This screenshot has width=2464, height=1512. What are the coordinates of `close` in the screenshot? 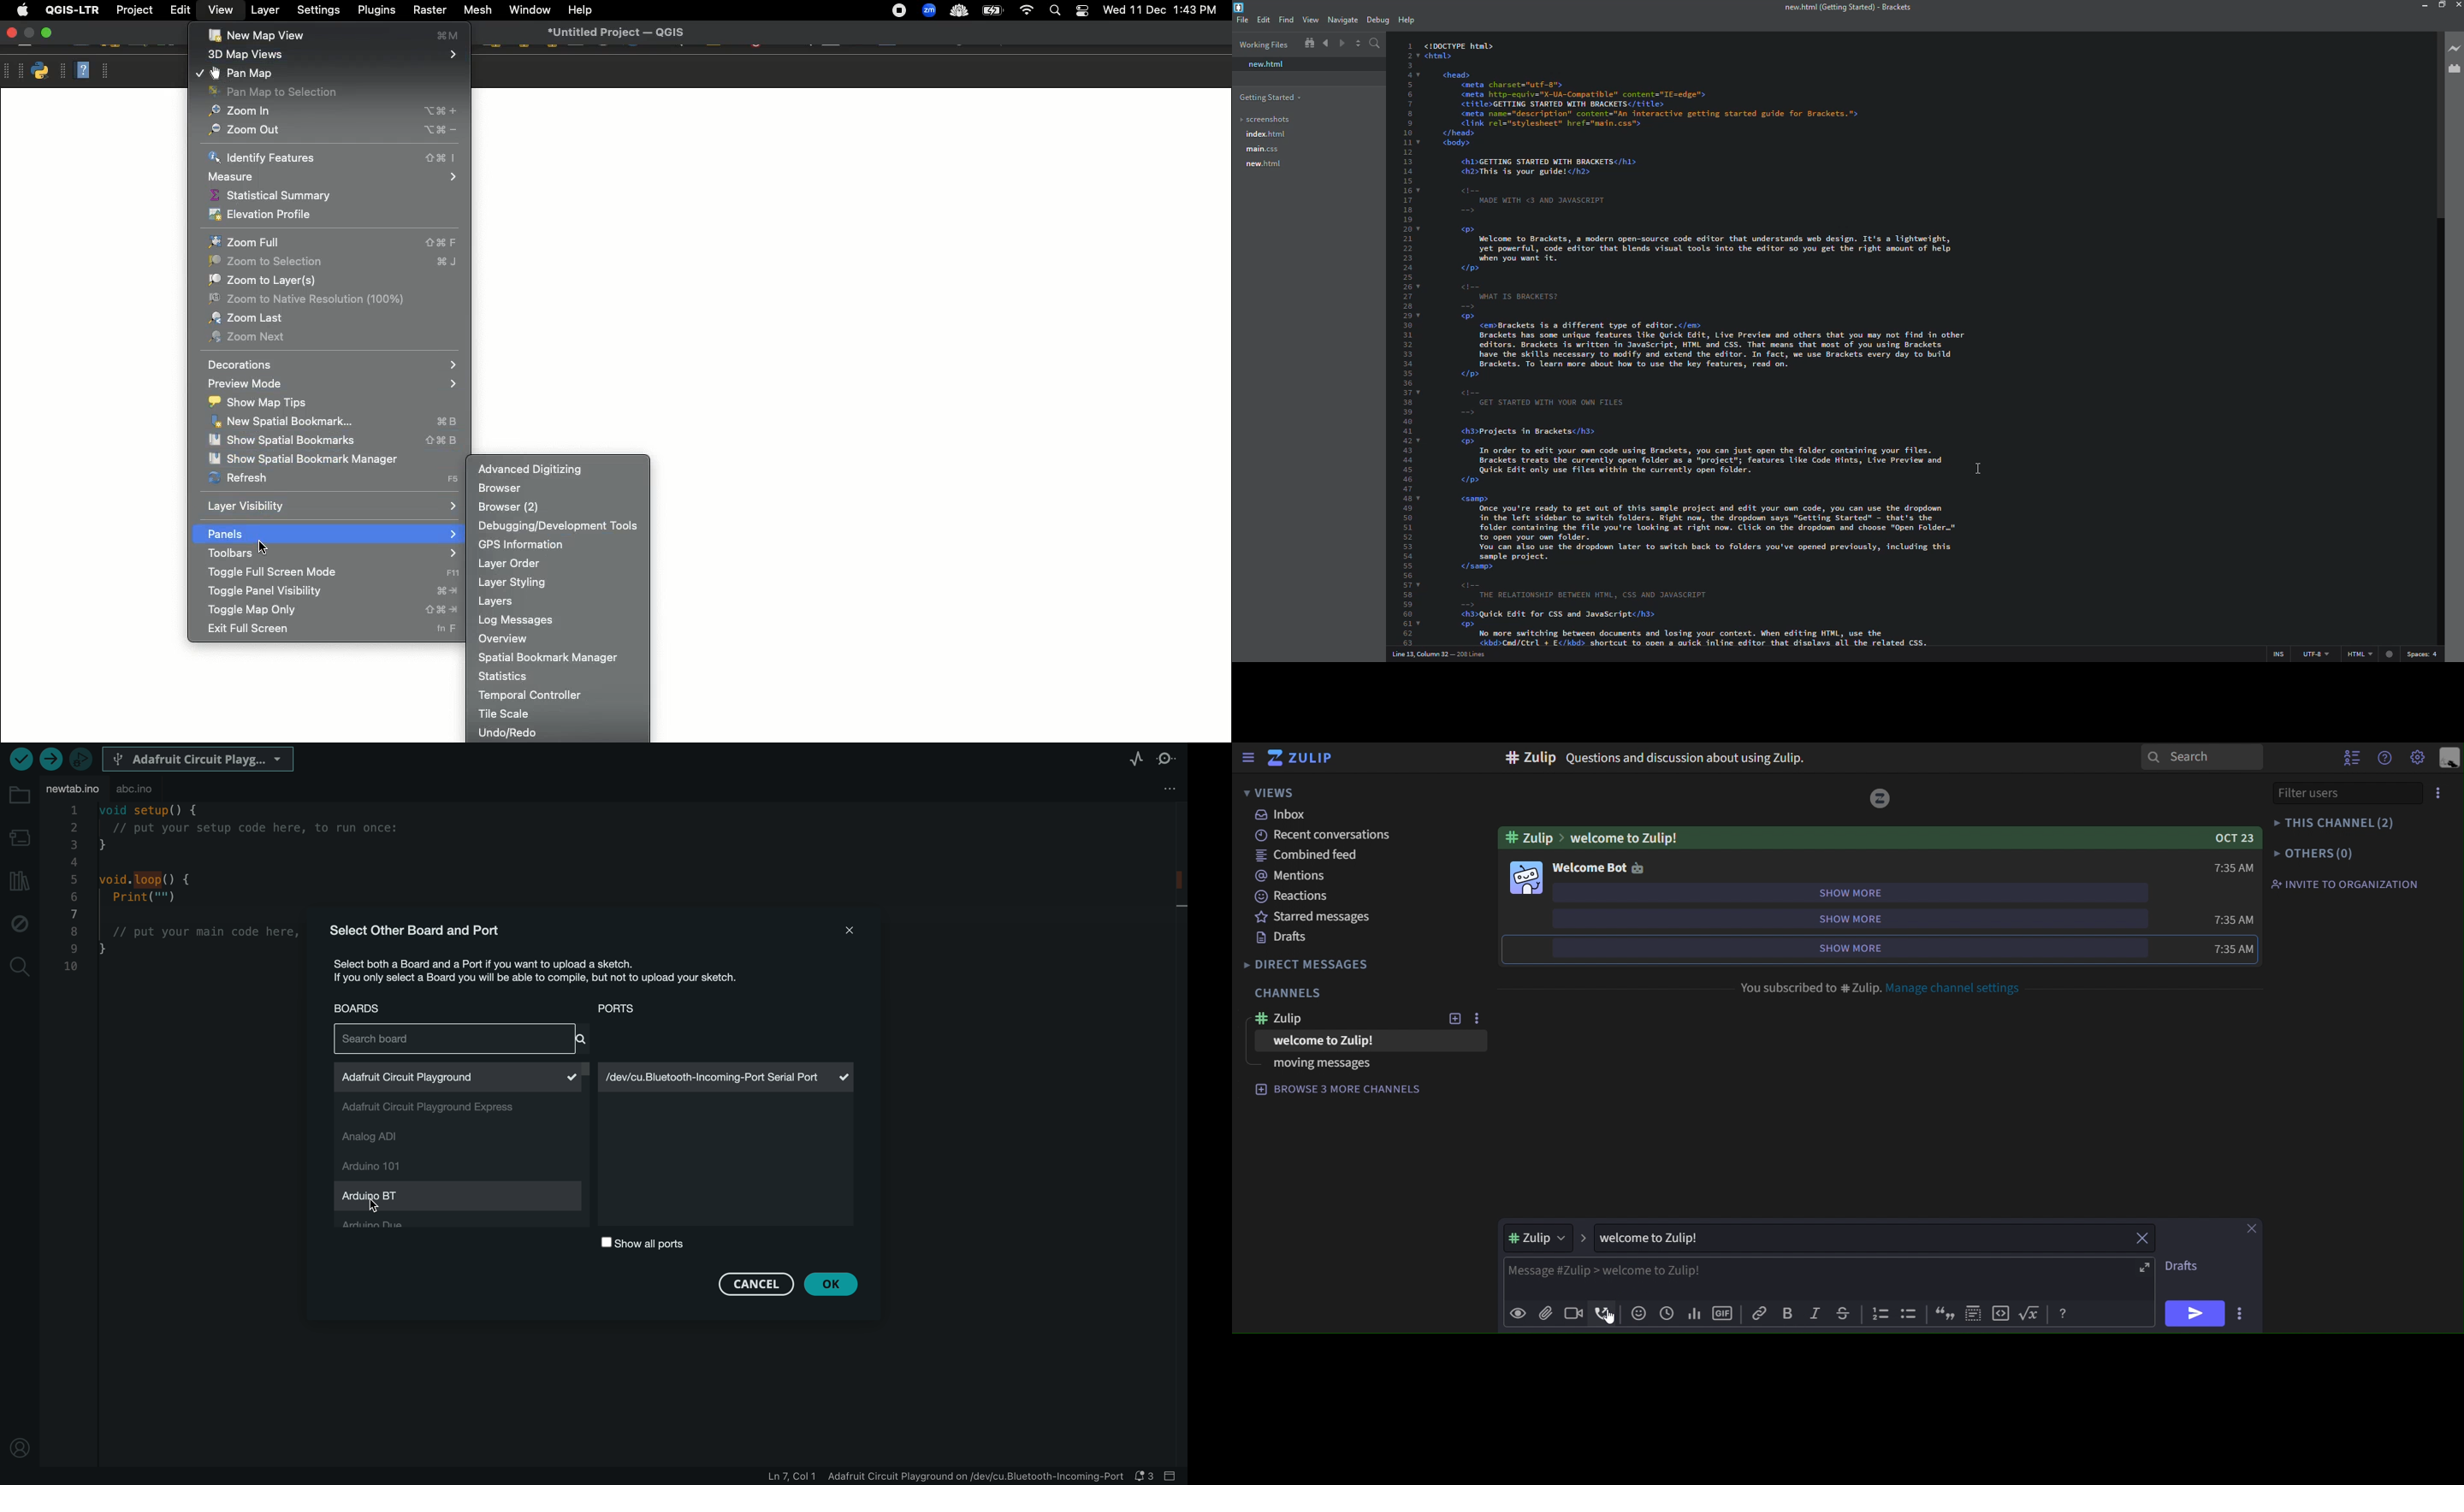 It's located at (2140, 1238).